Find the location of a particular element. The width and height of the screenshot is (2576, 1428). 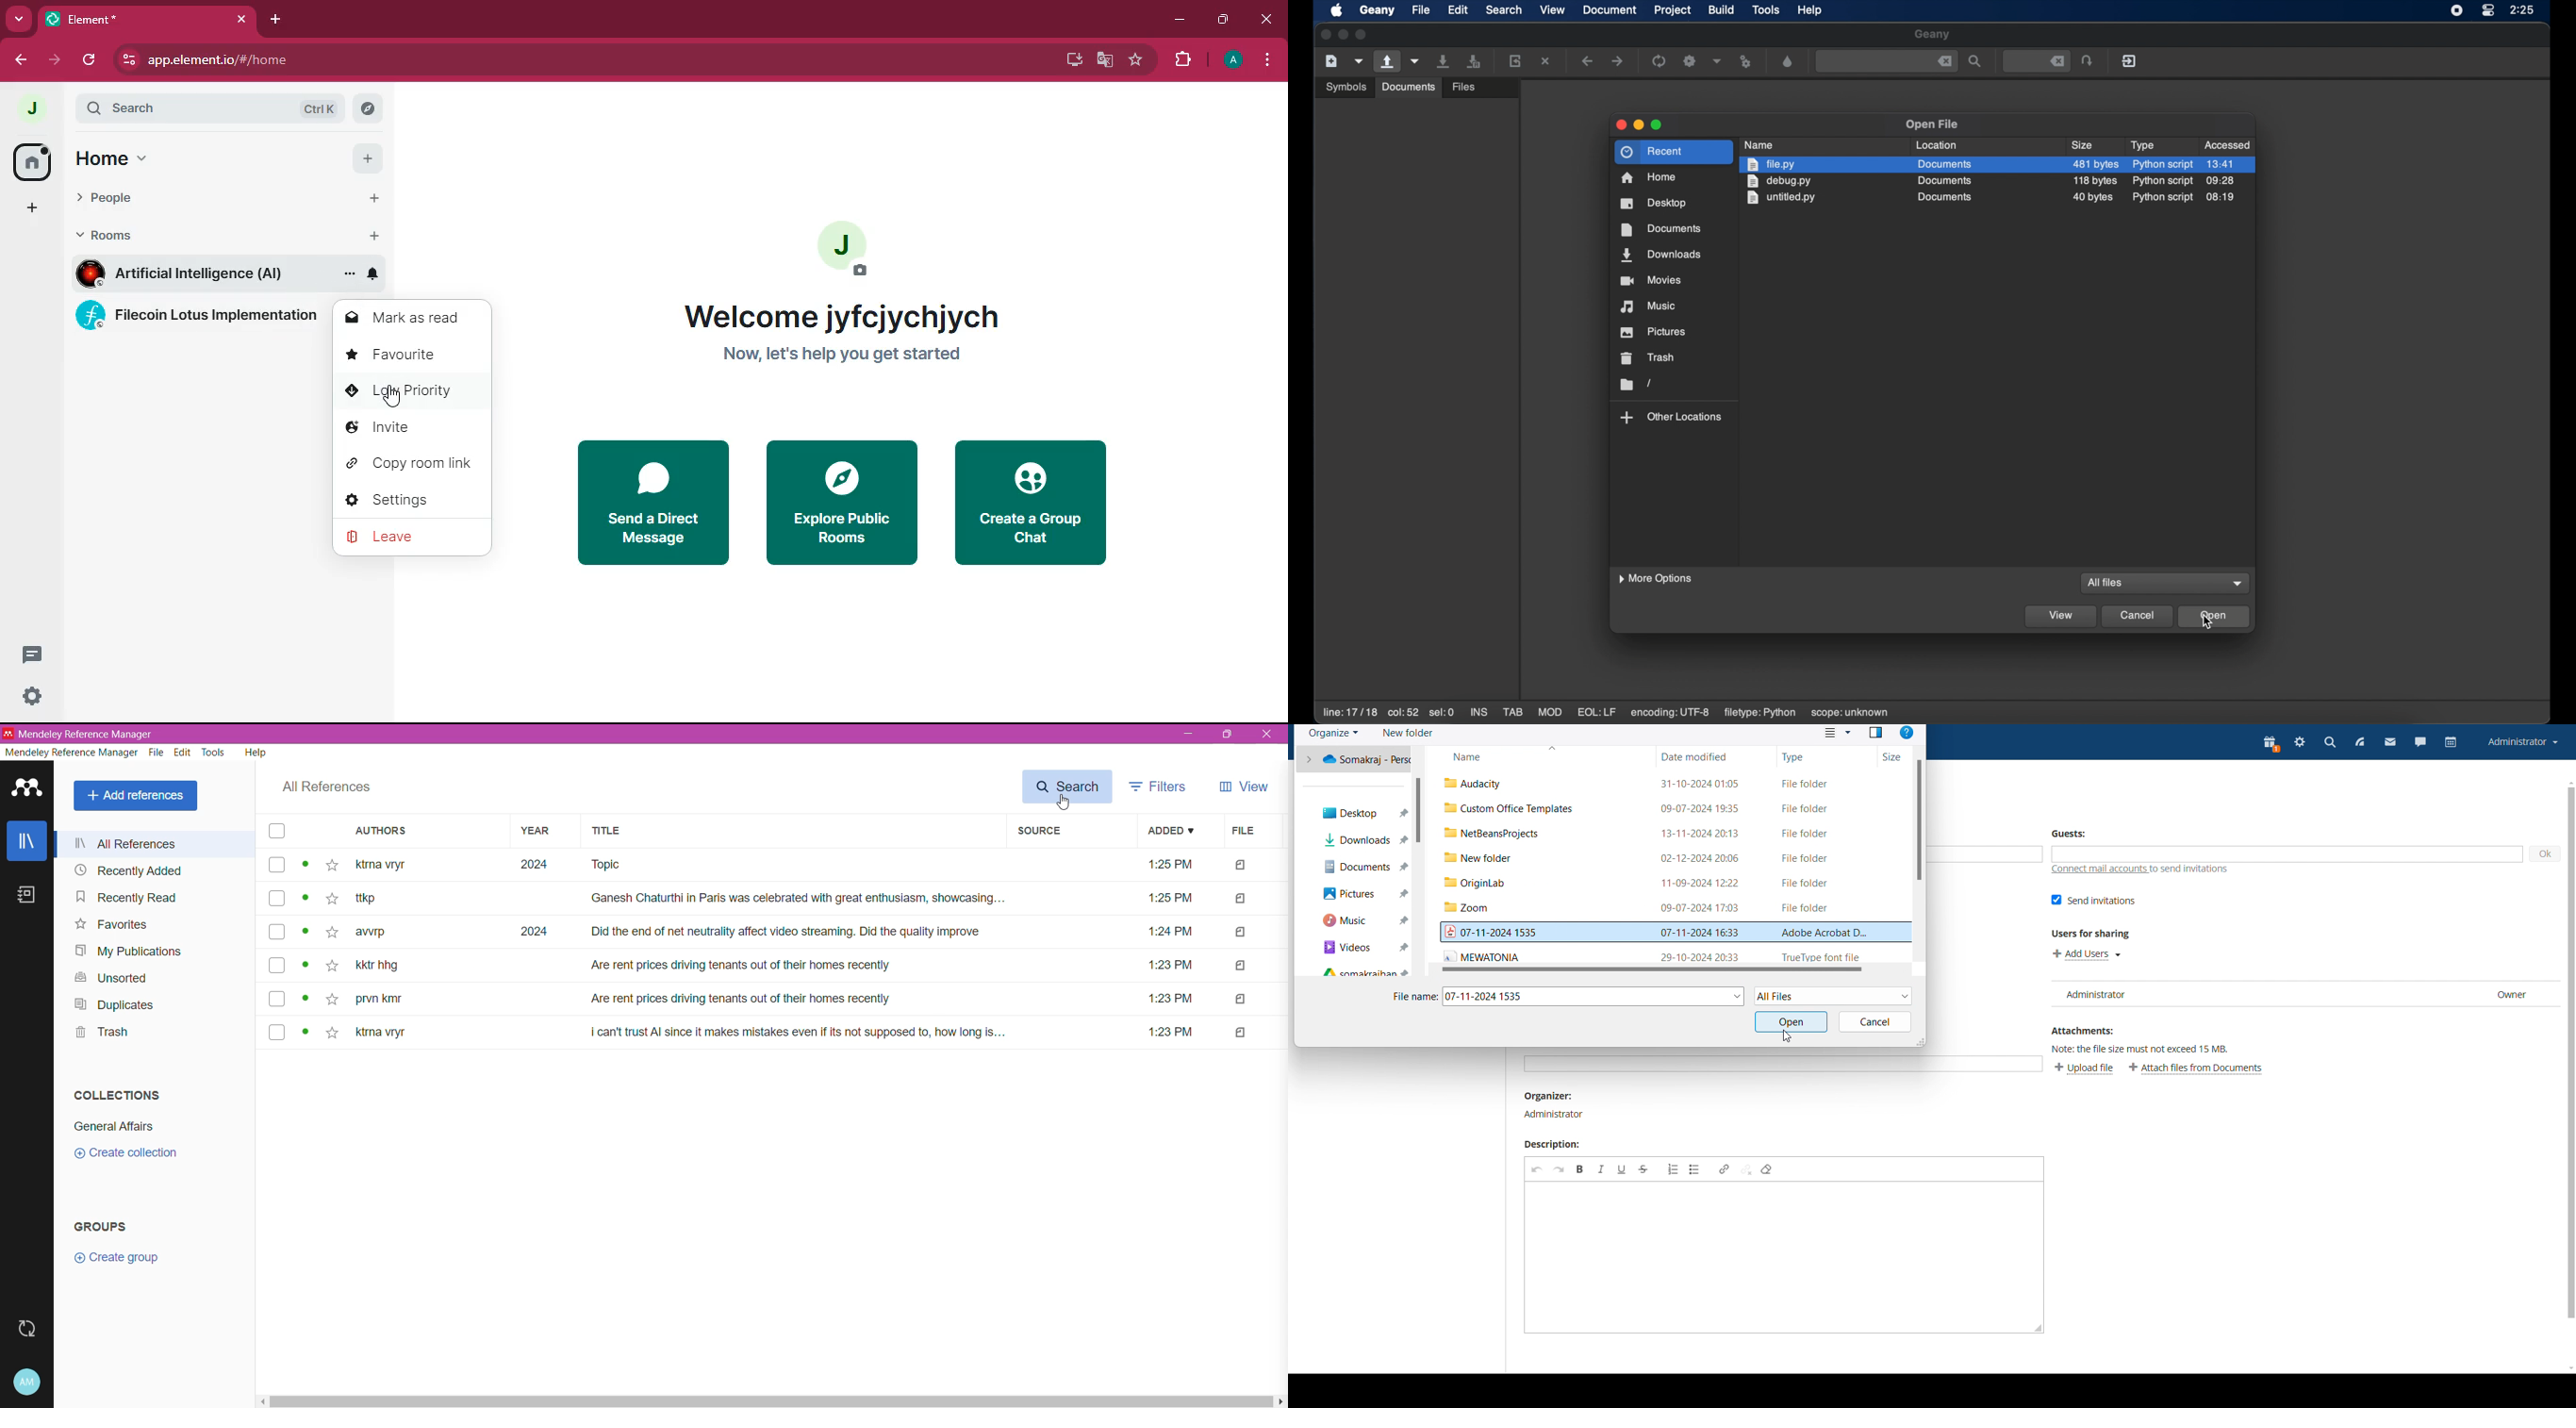

size is located at coordinates (2084, 146).